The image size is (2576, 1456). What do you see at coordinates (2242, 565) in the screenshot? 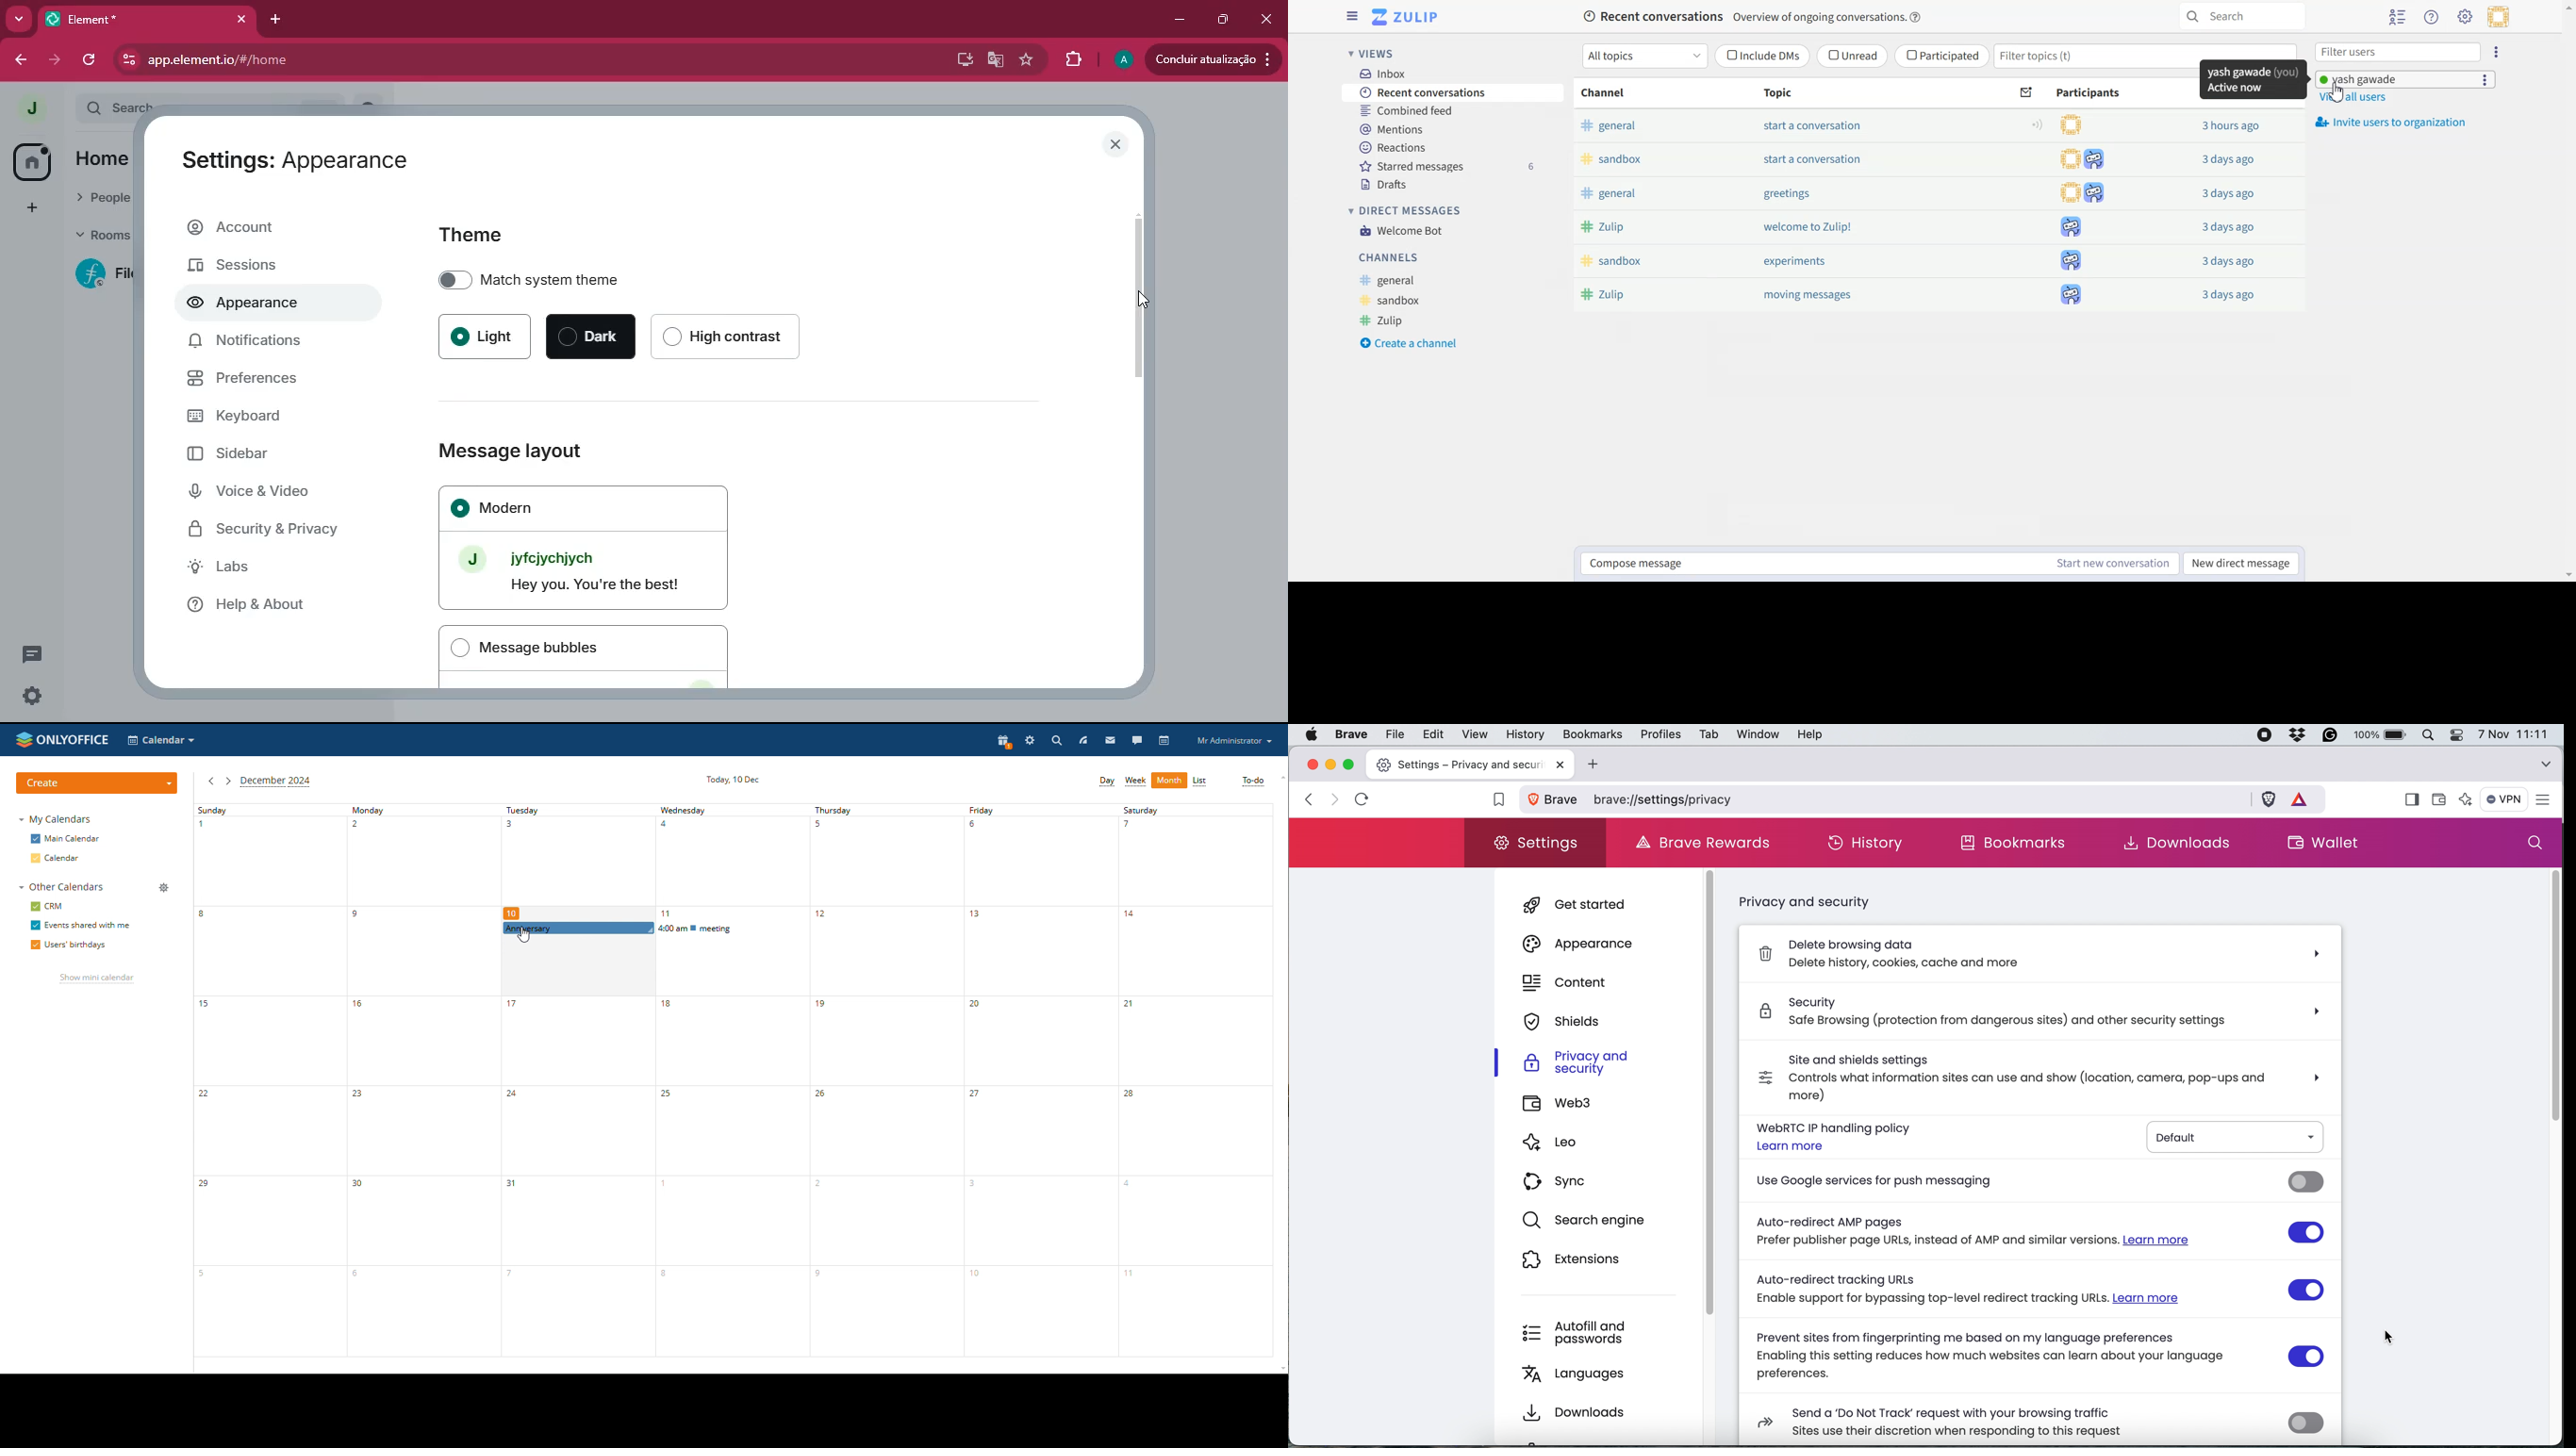
I see `New direct message` at bounding box center [2242, 565].